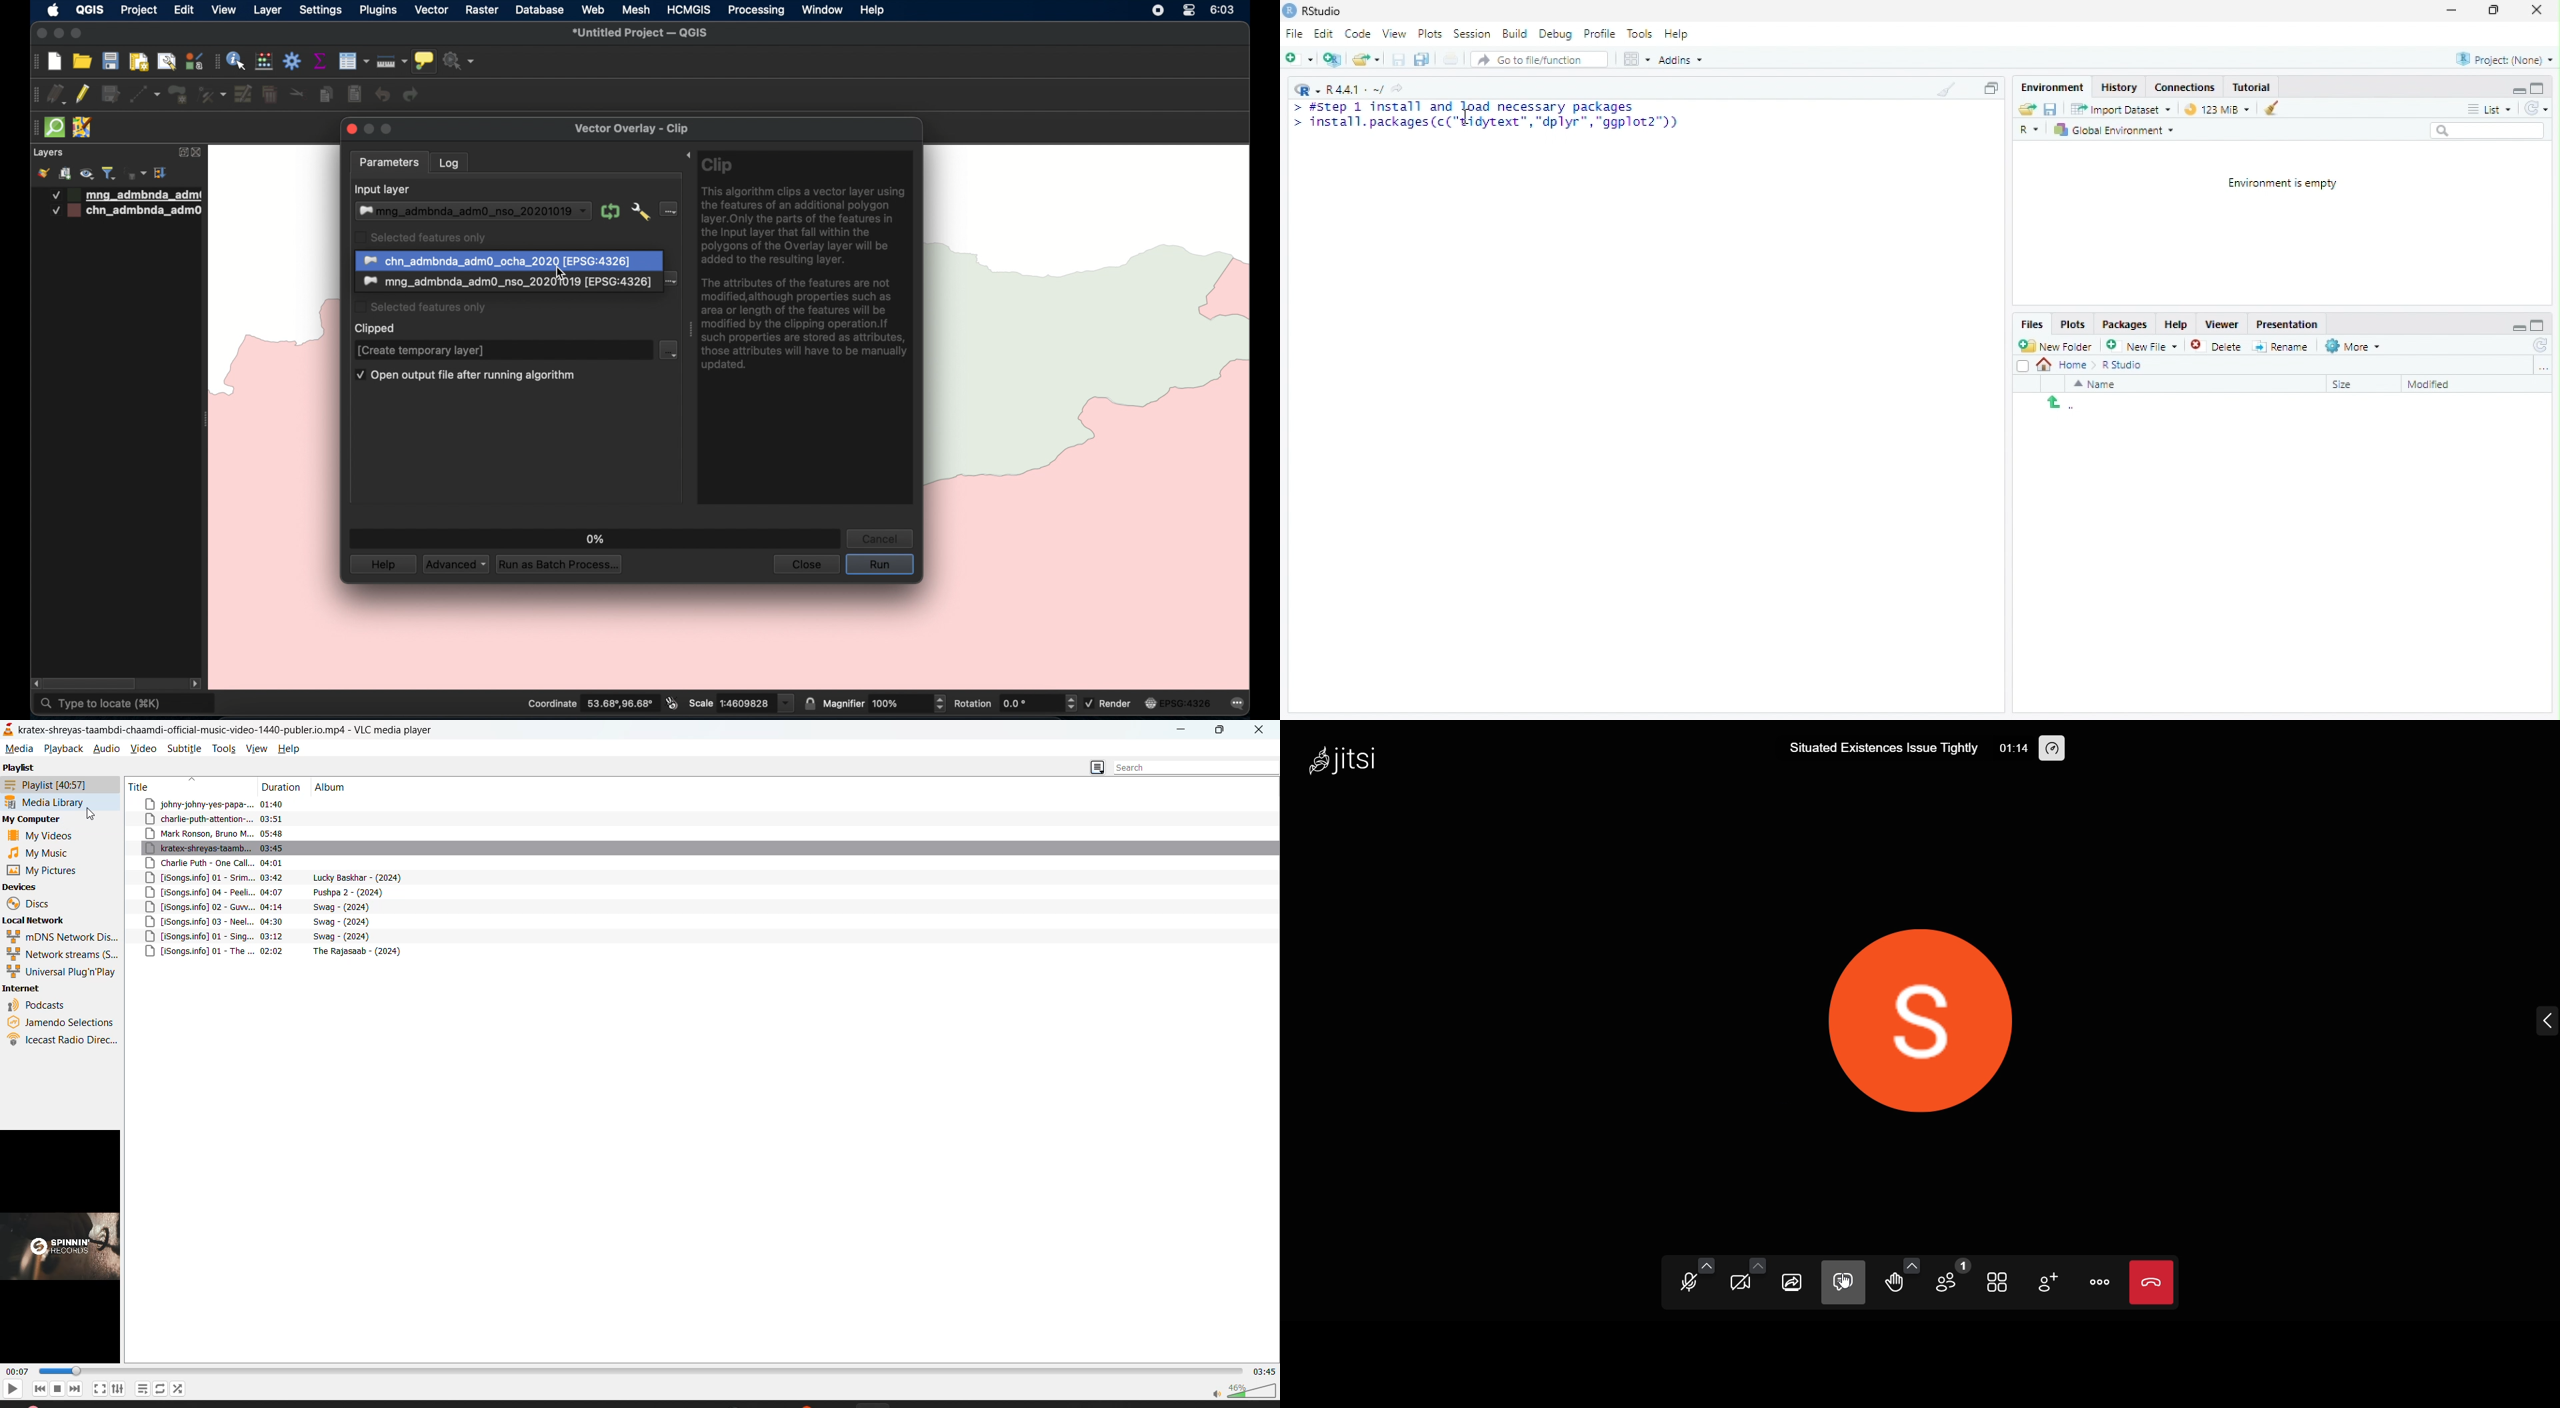 The image size is (2576, 1428). What do you see at coordinates (159, 1387) in the screenshot?
I see `loop` at bounding box center [159, 1387].